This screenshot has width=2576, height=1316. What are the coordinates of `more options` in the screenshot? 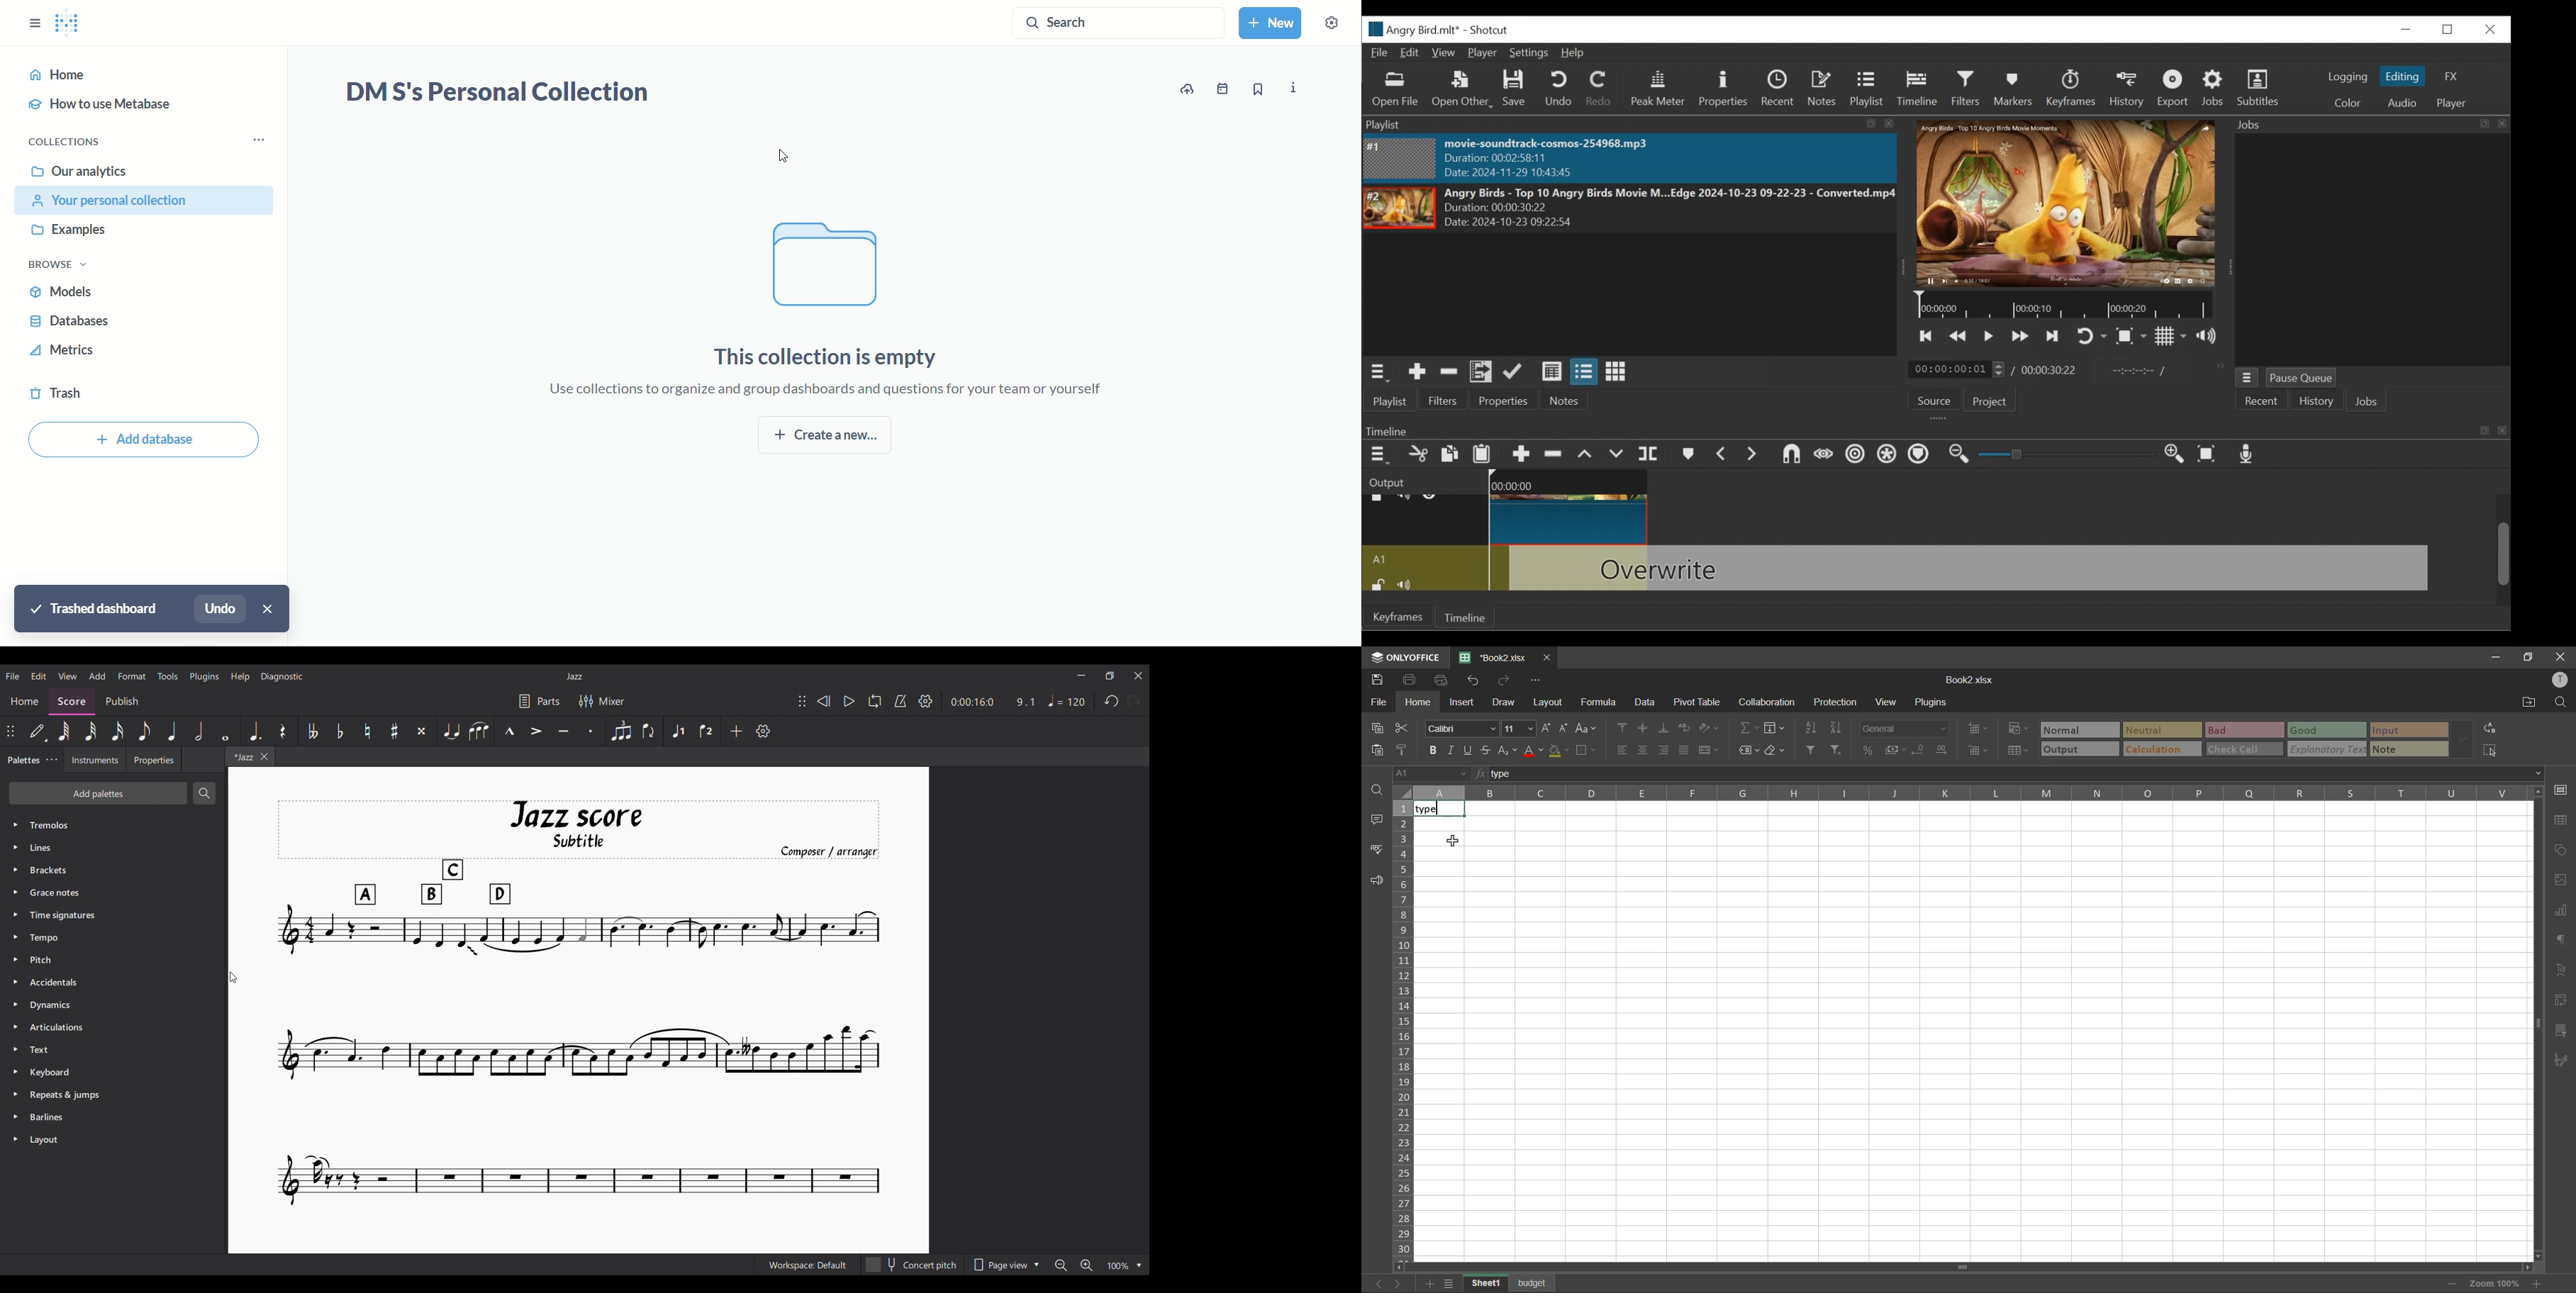 It's located at (2462, 741).